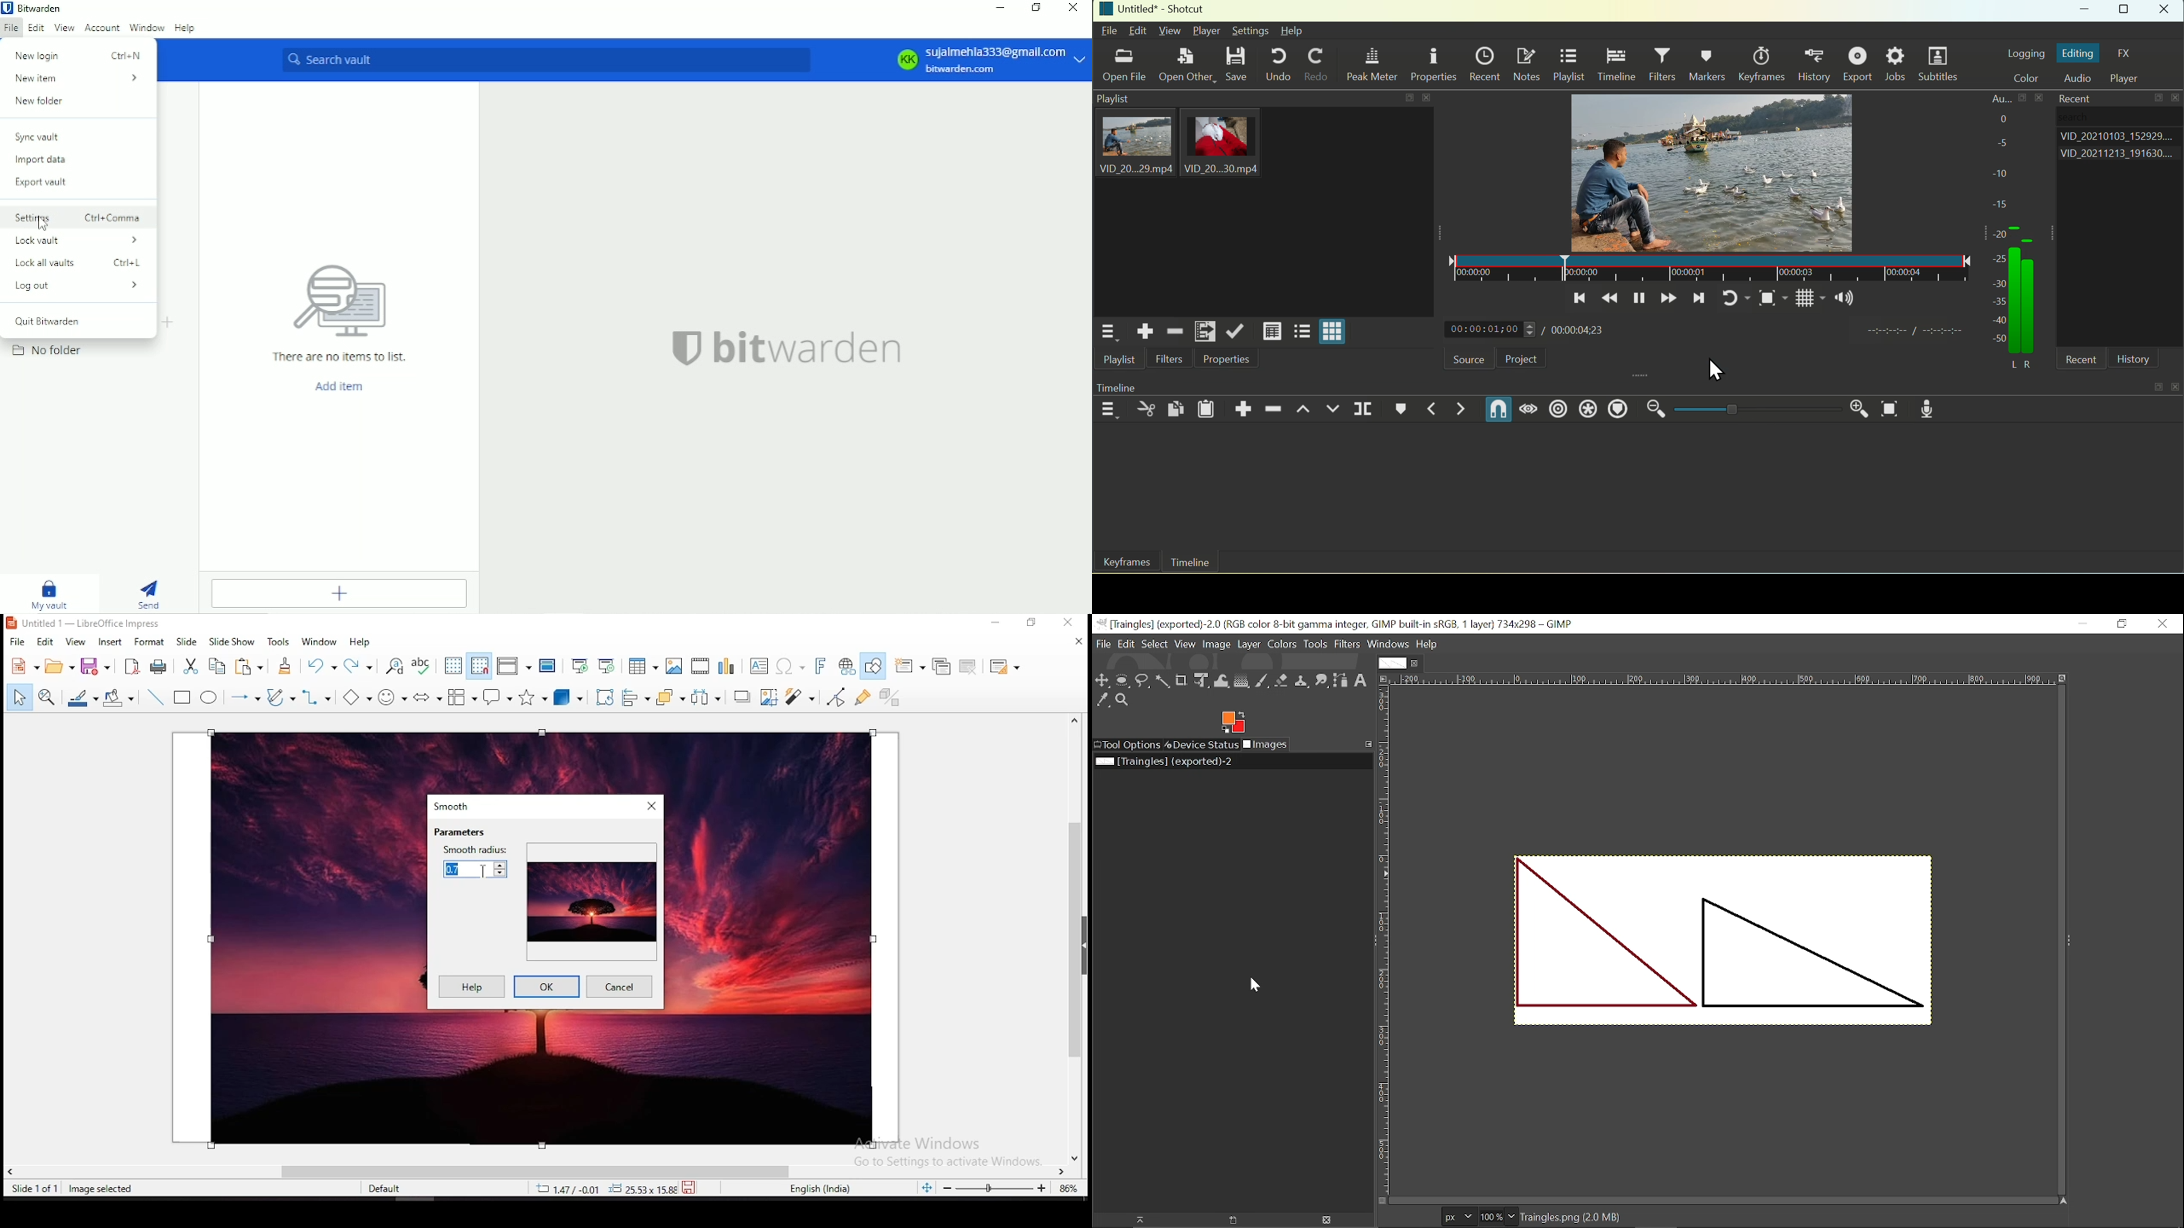 Image resolution: width=2184 pixels, height=1232 pixels. What do you see at coordinates (1433, 63) in the screenshot?
I see `Properties` at bounding box center [1433, 63].